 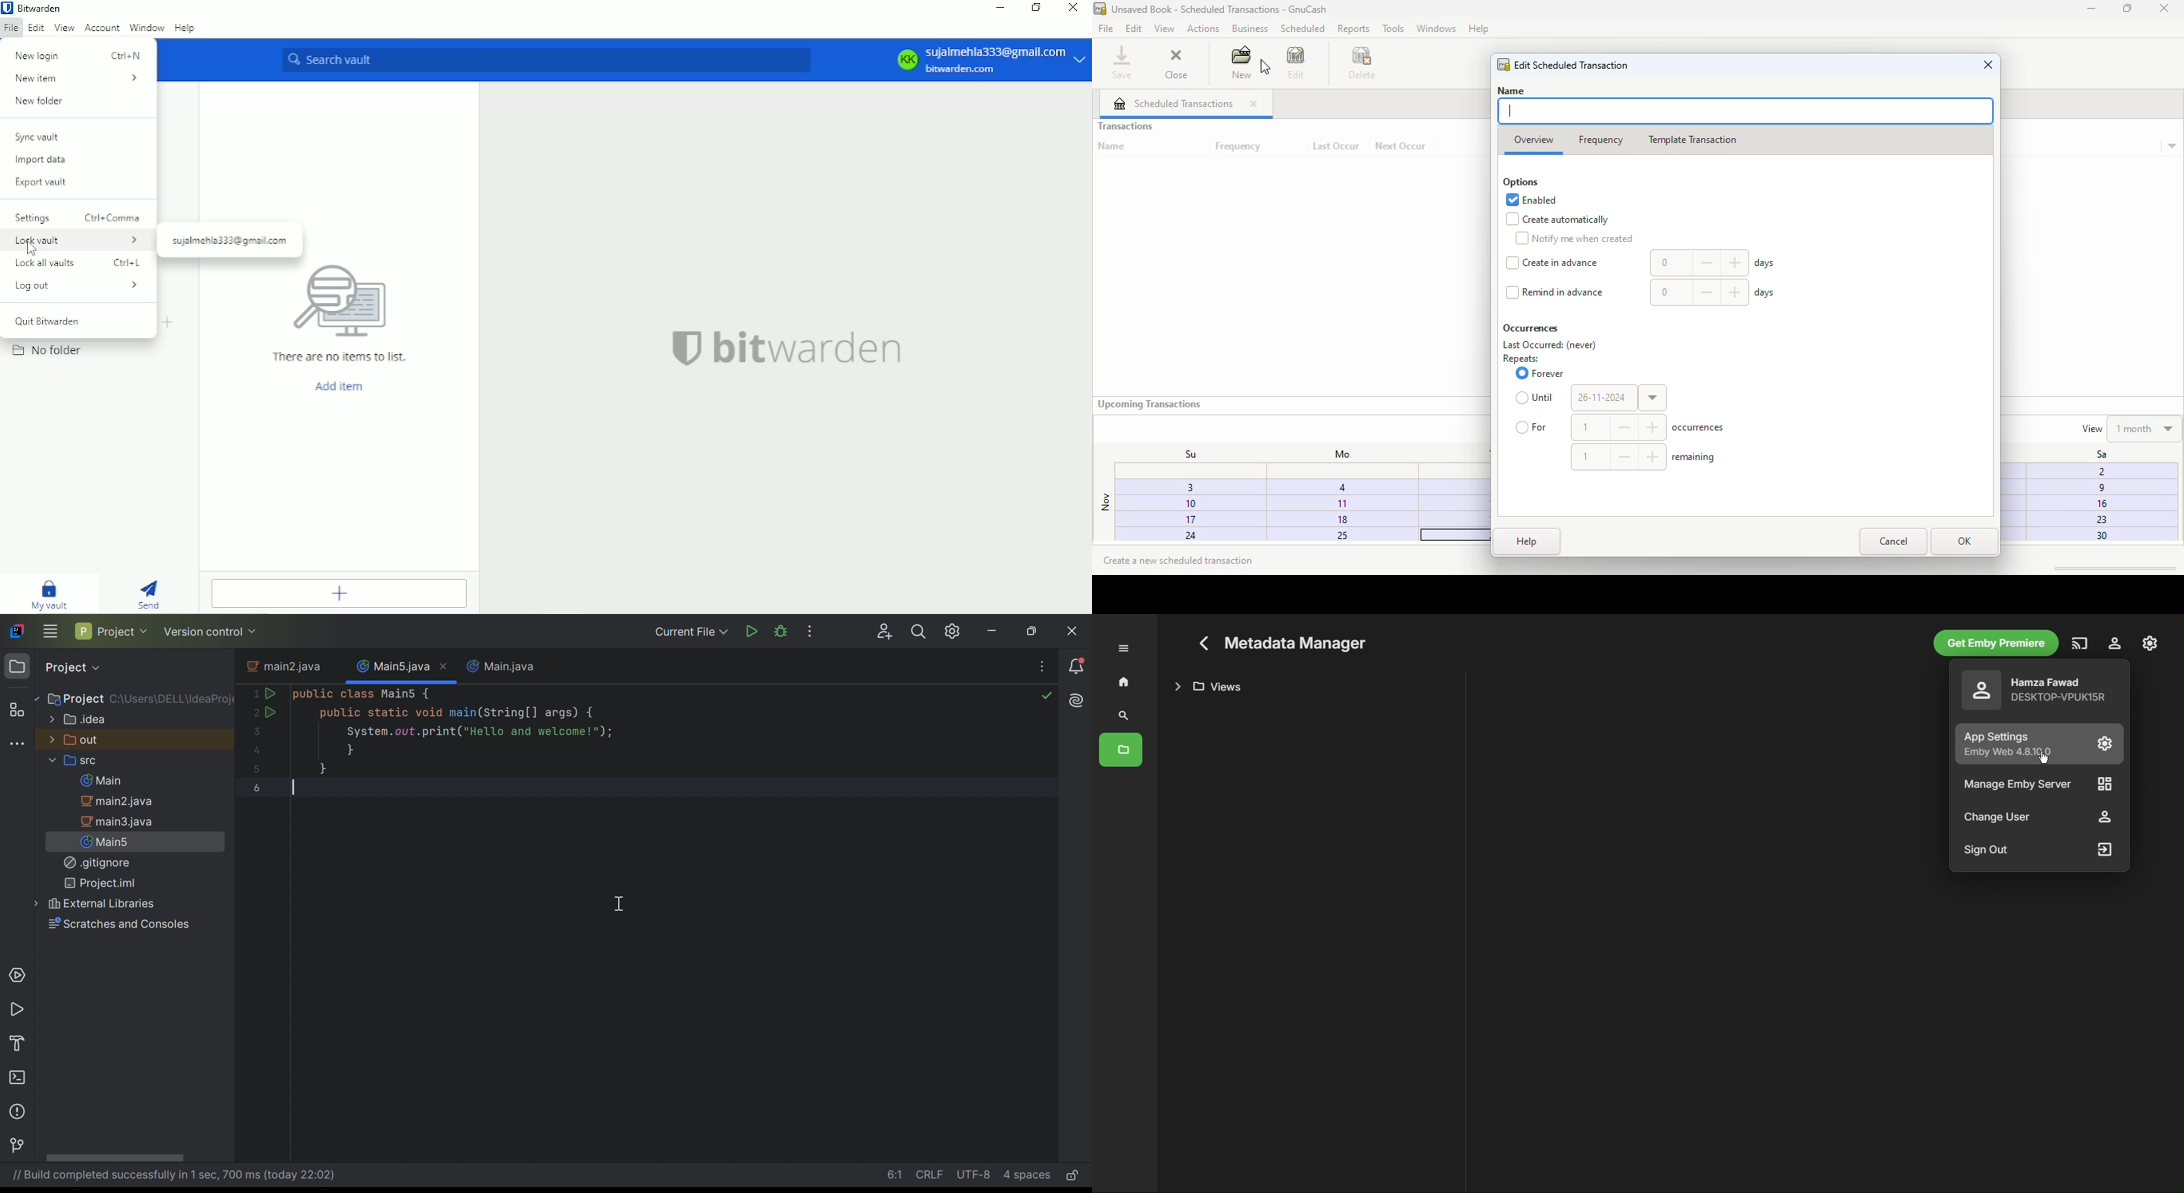 I want to click on Log out, so click(x=79, y=286).